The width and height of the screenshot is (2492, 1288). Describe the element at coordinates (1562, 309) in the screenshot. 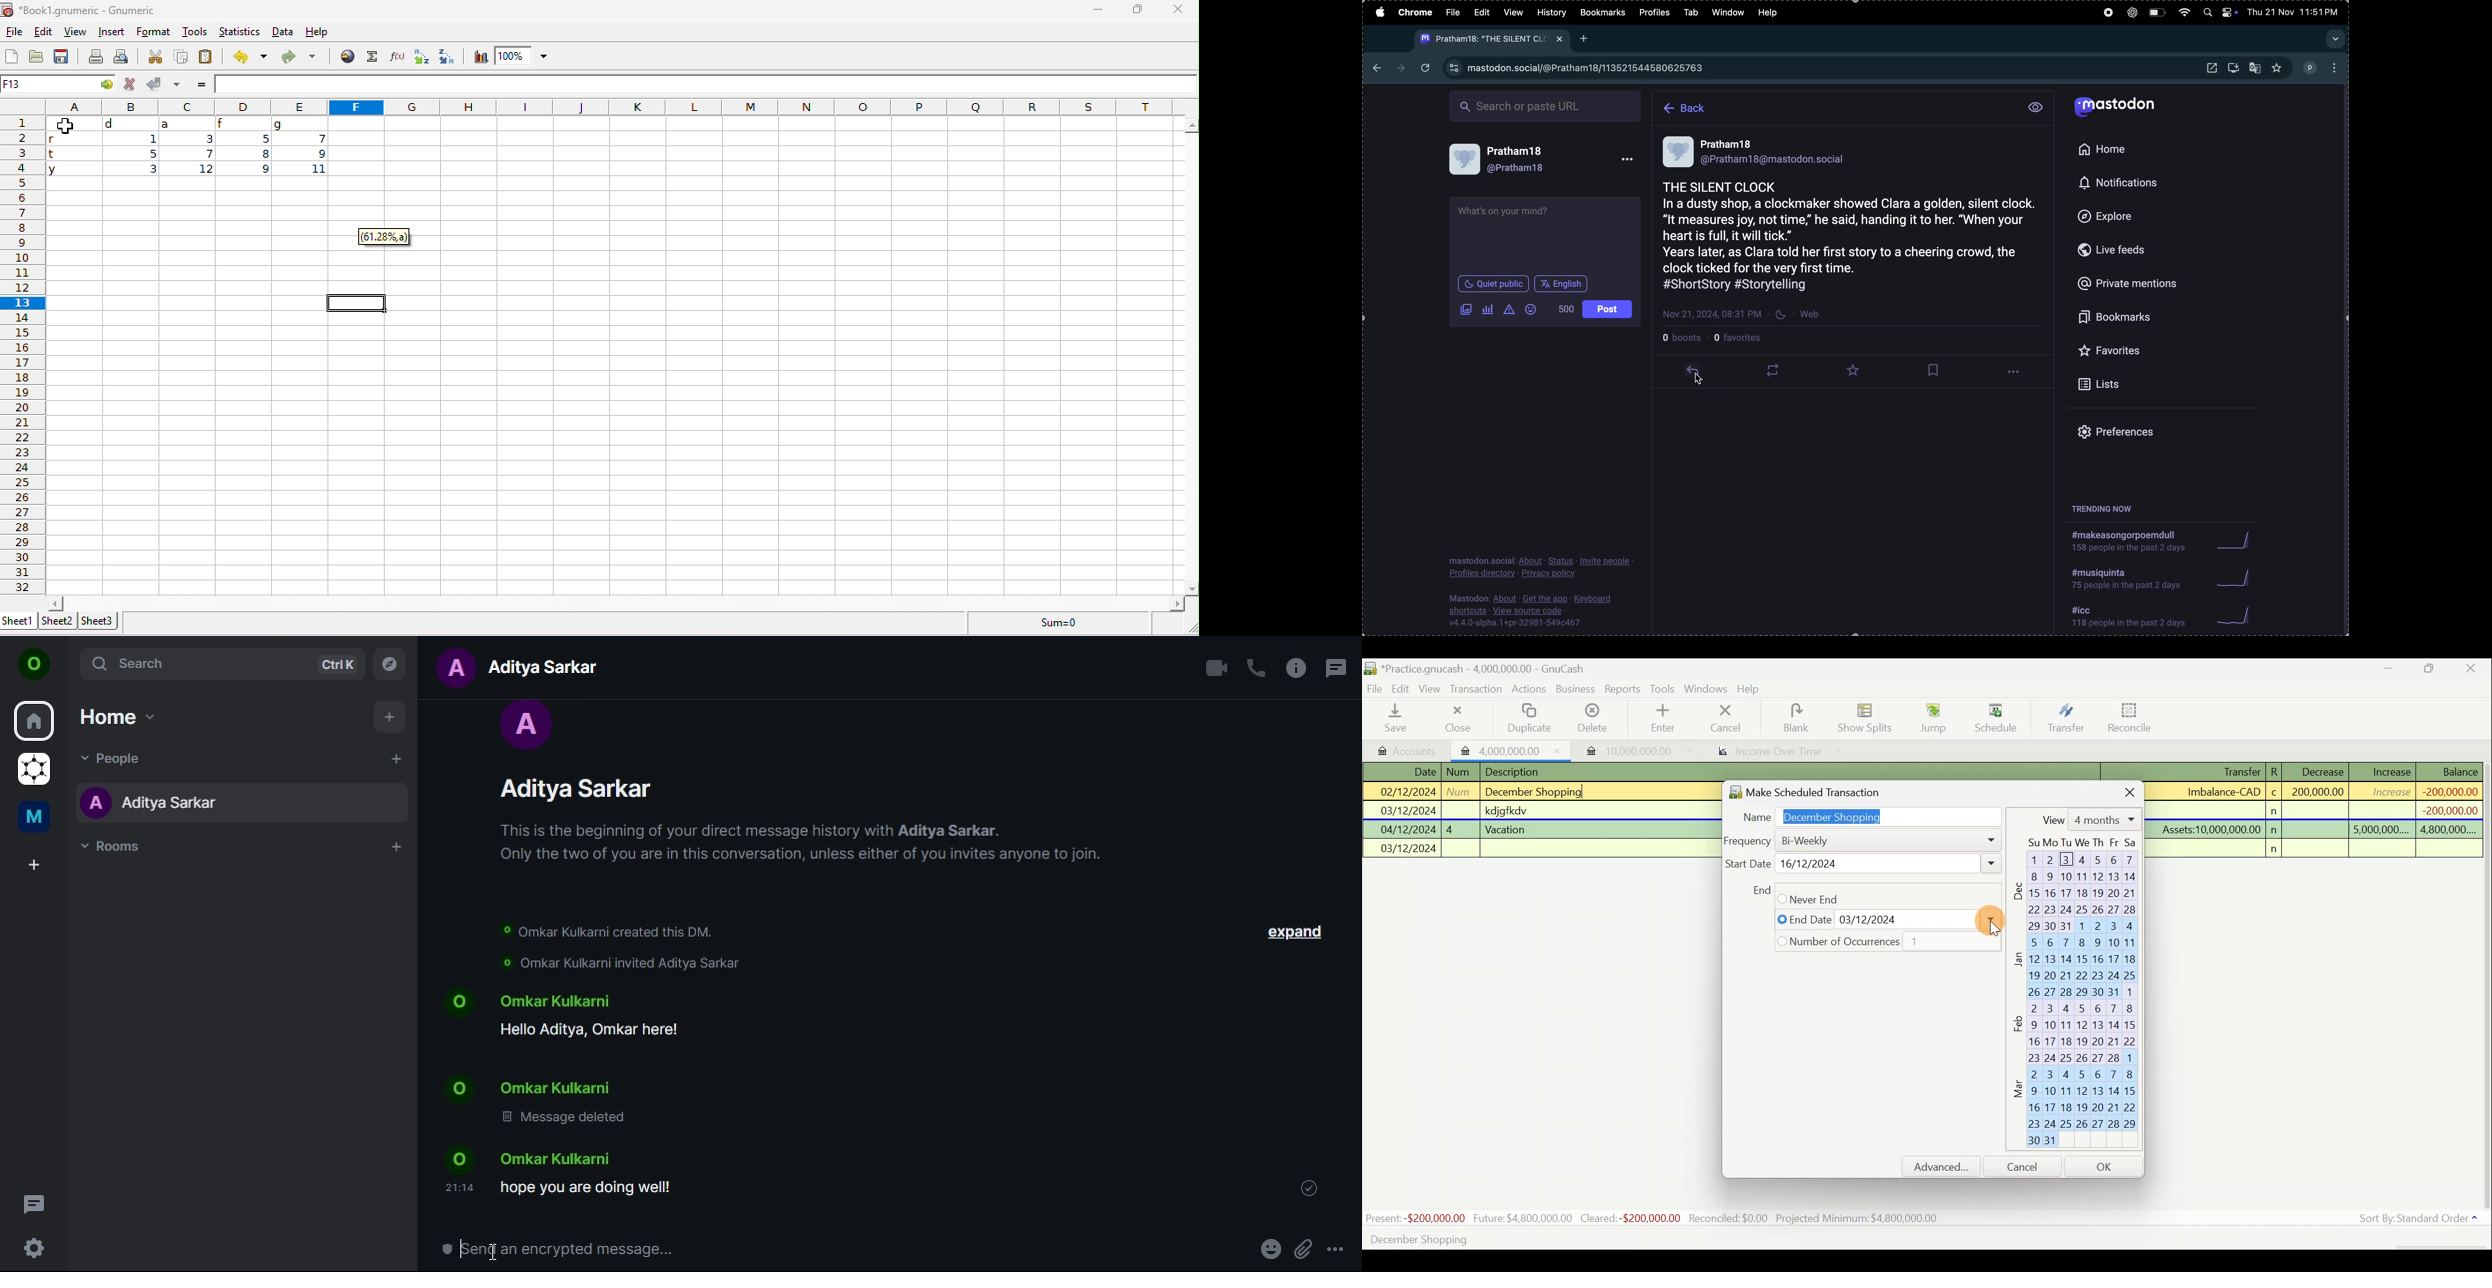

I see `no of words` at that location.